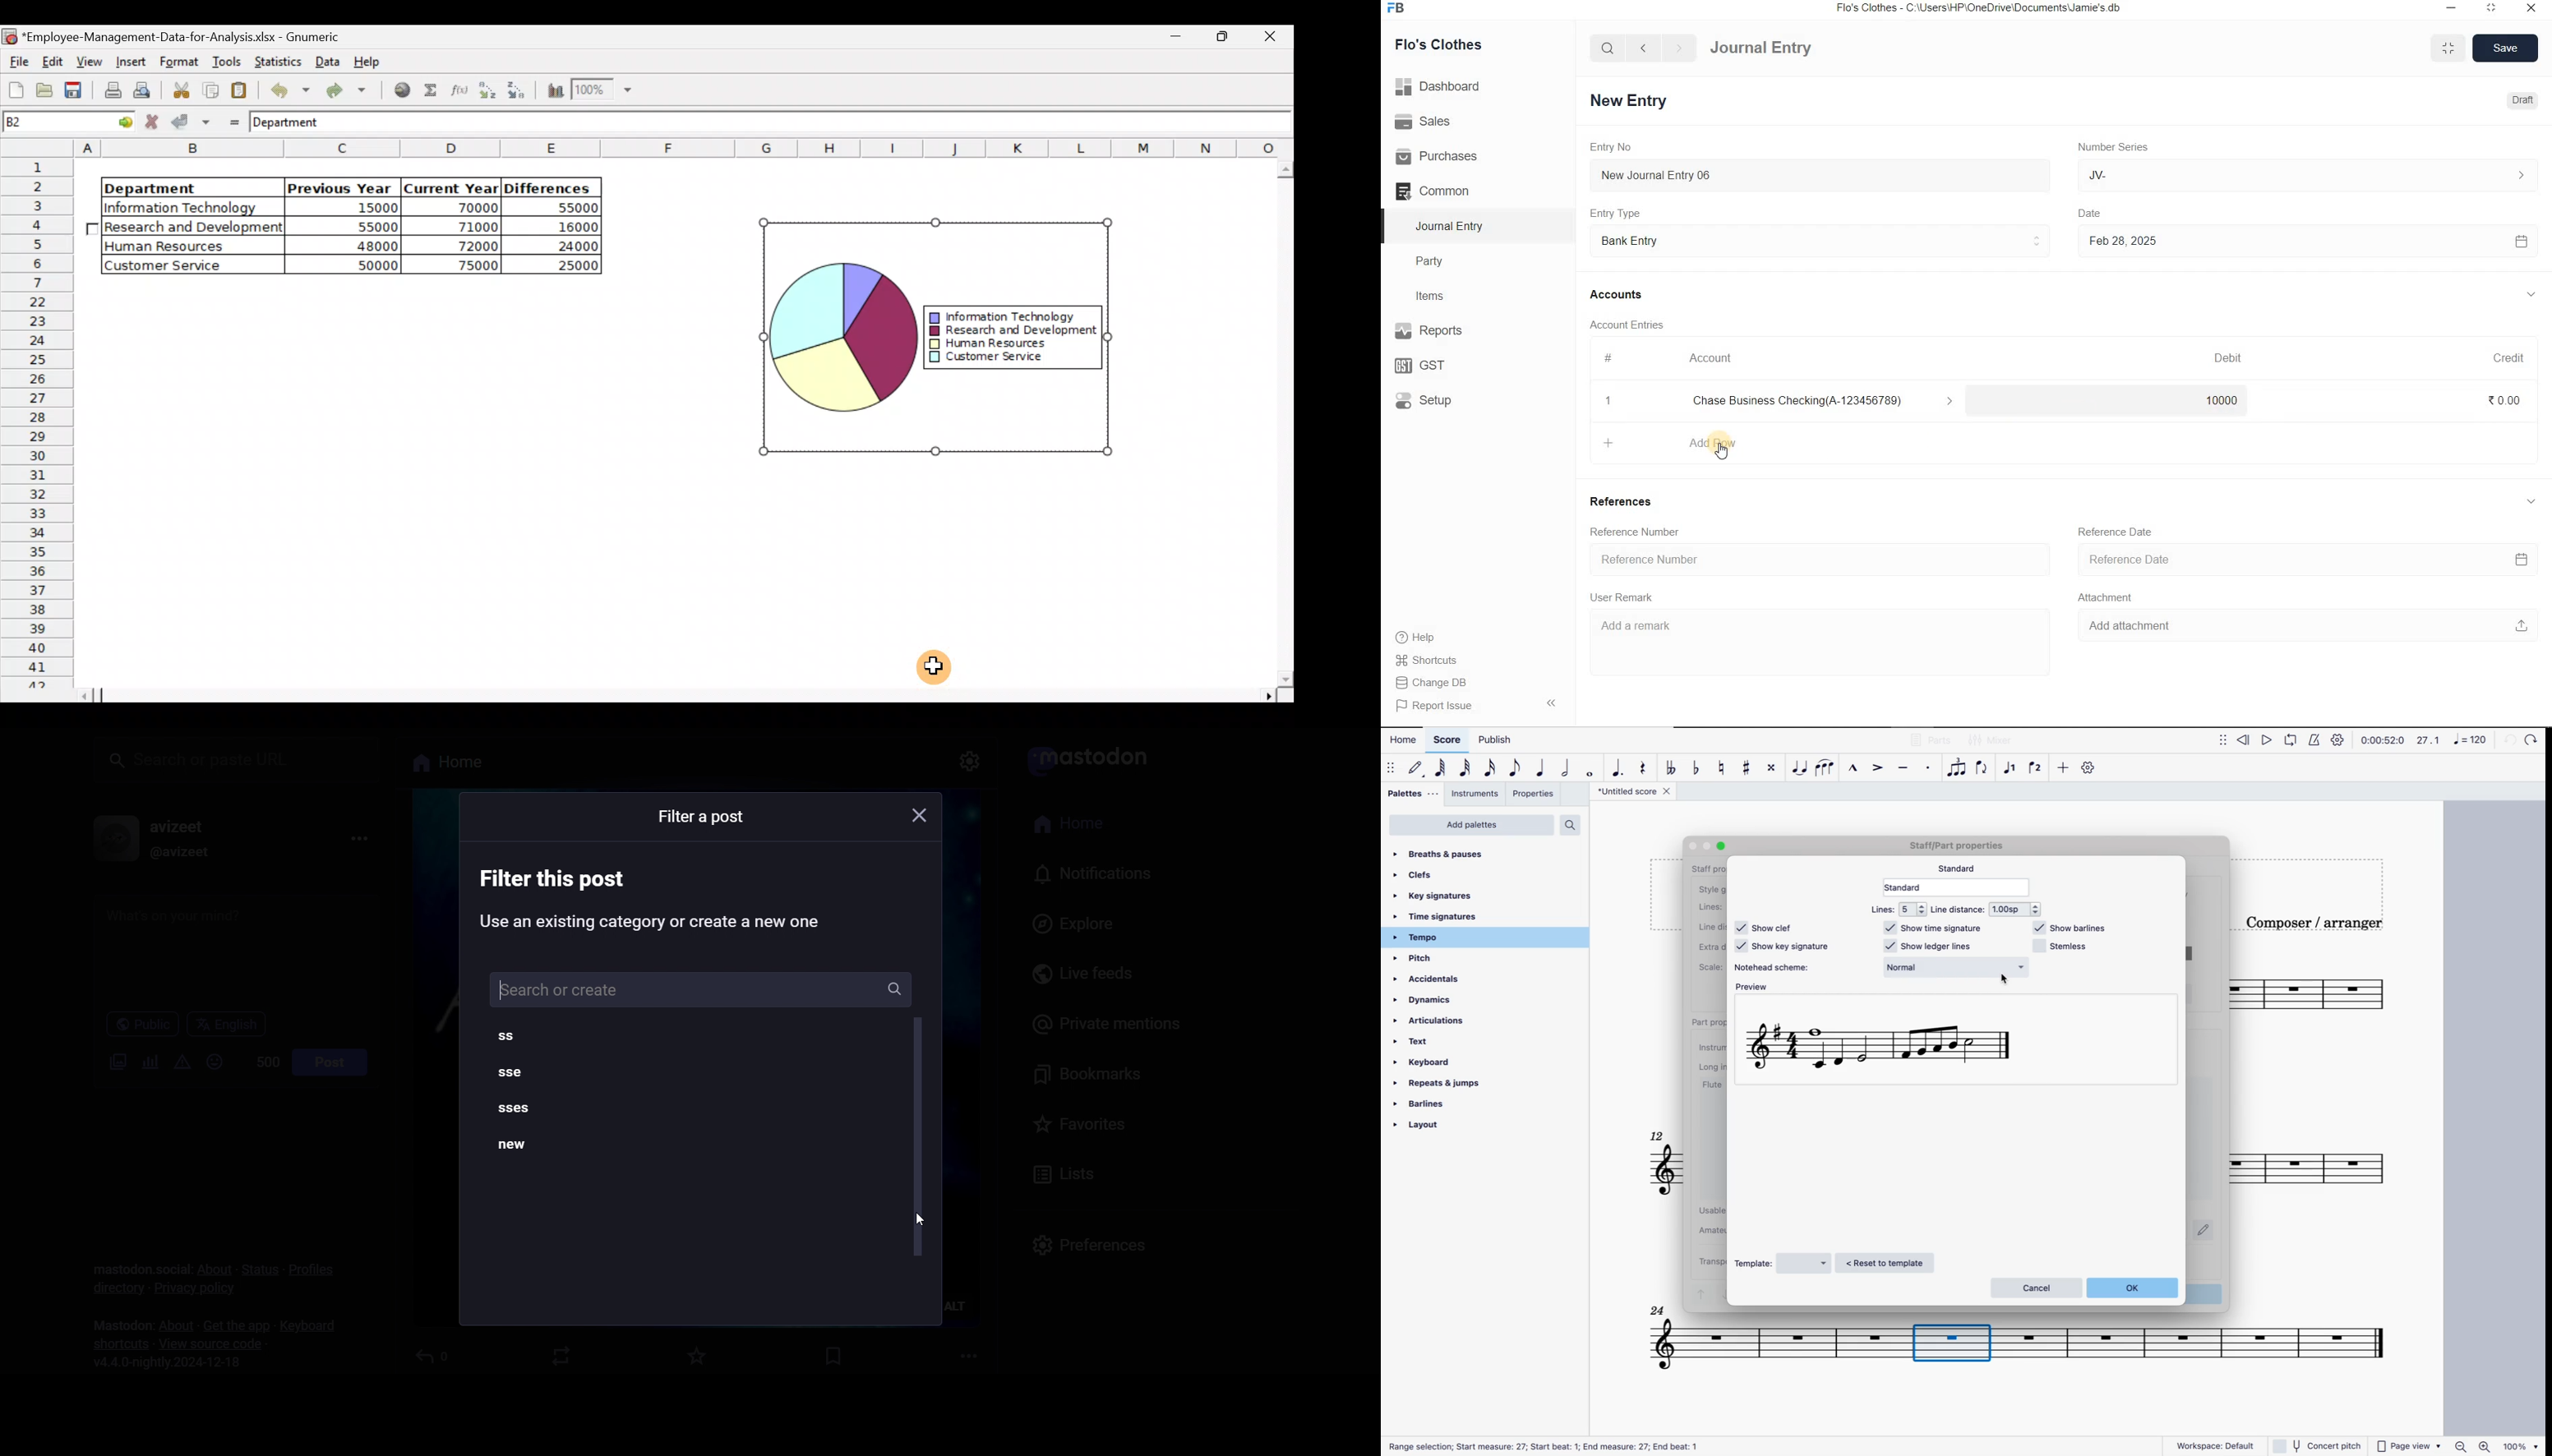 This screenshot has height=1456, width=2576. What do you see at coordinates (1626, 503) in the screenshot?
I see `References` at bounding box center [1626, 503].